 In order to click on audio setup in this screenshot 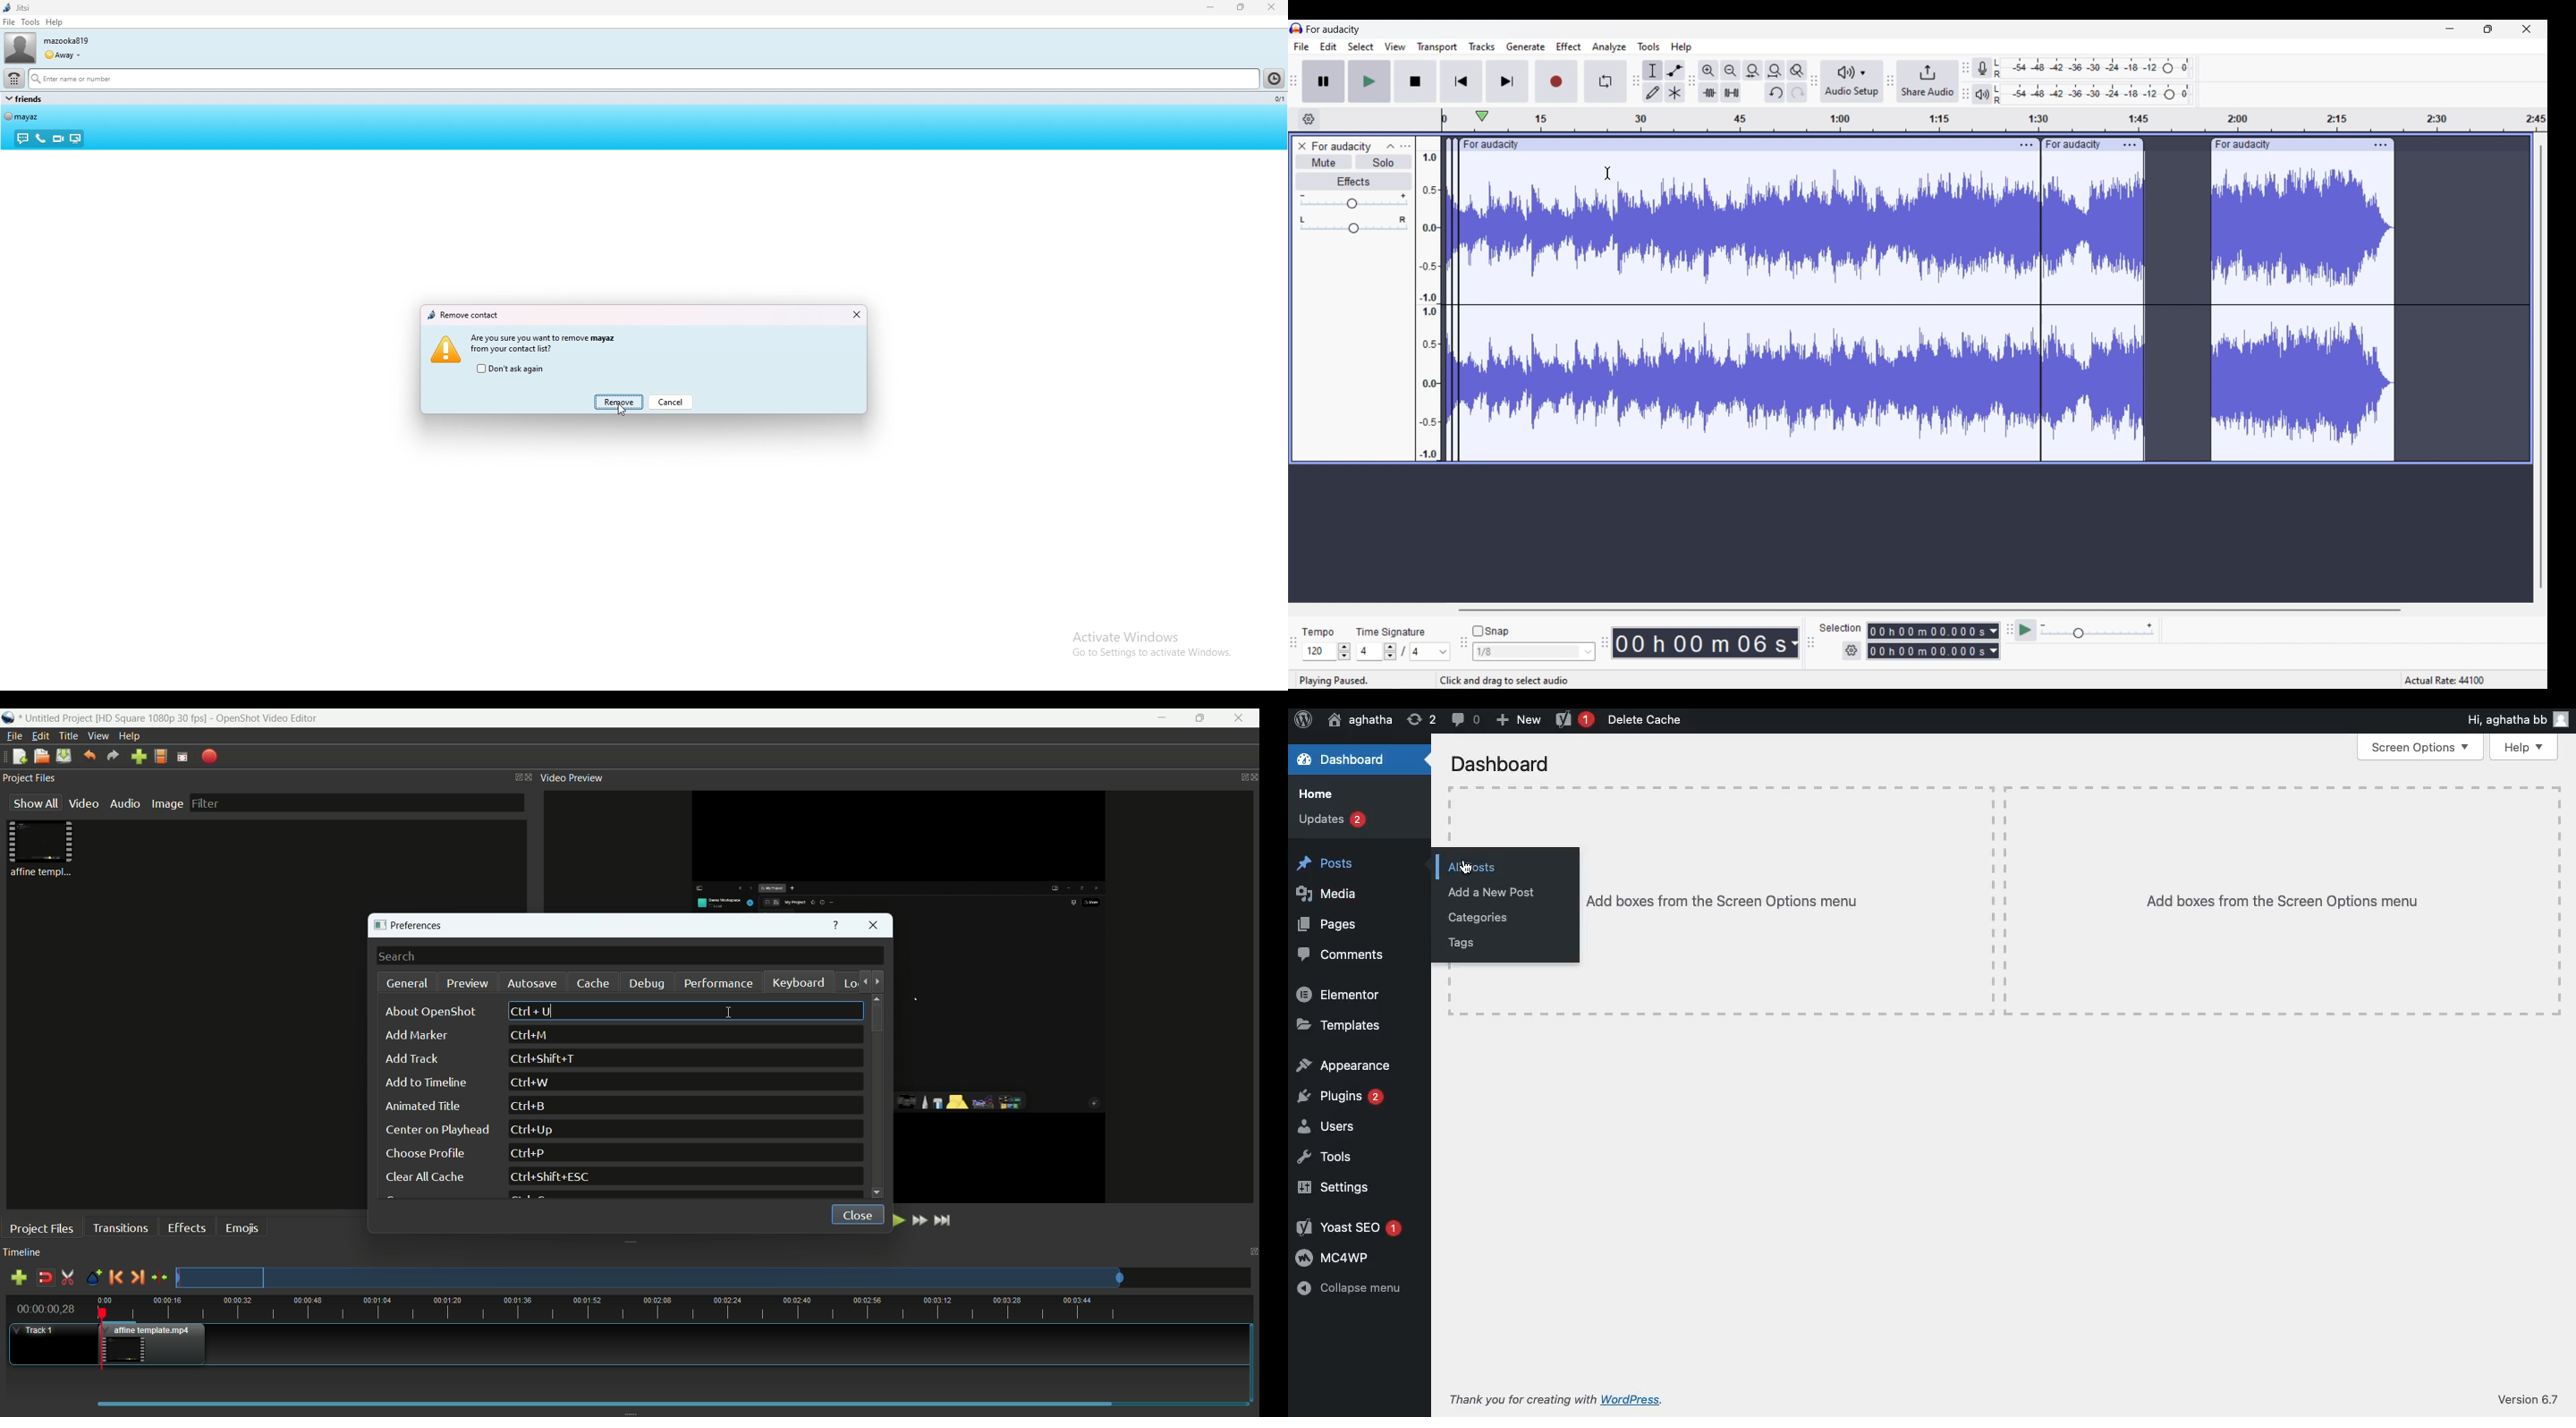, I will do `click(1851, 81)`.